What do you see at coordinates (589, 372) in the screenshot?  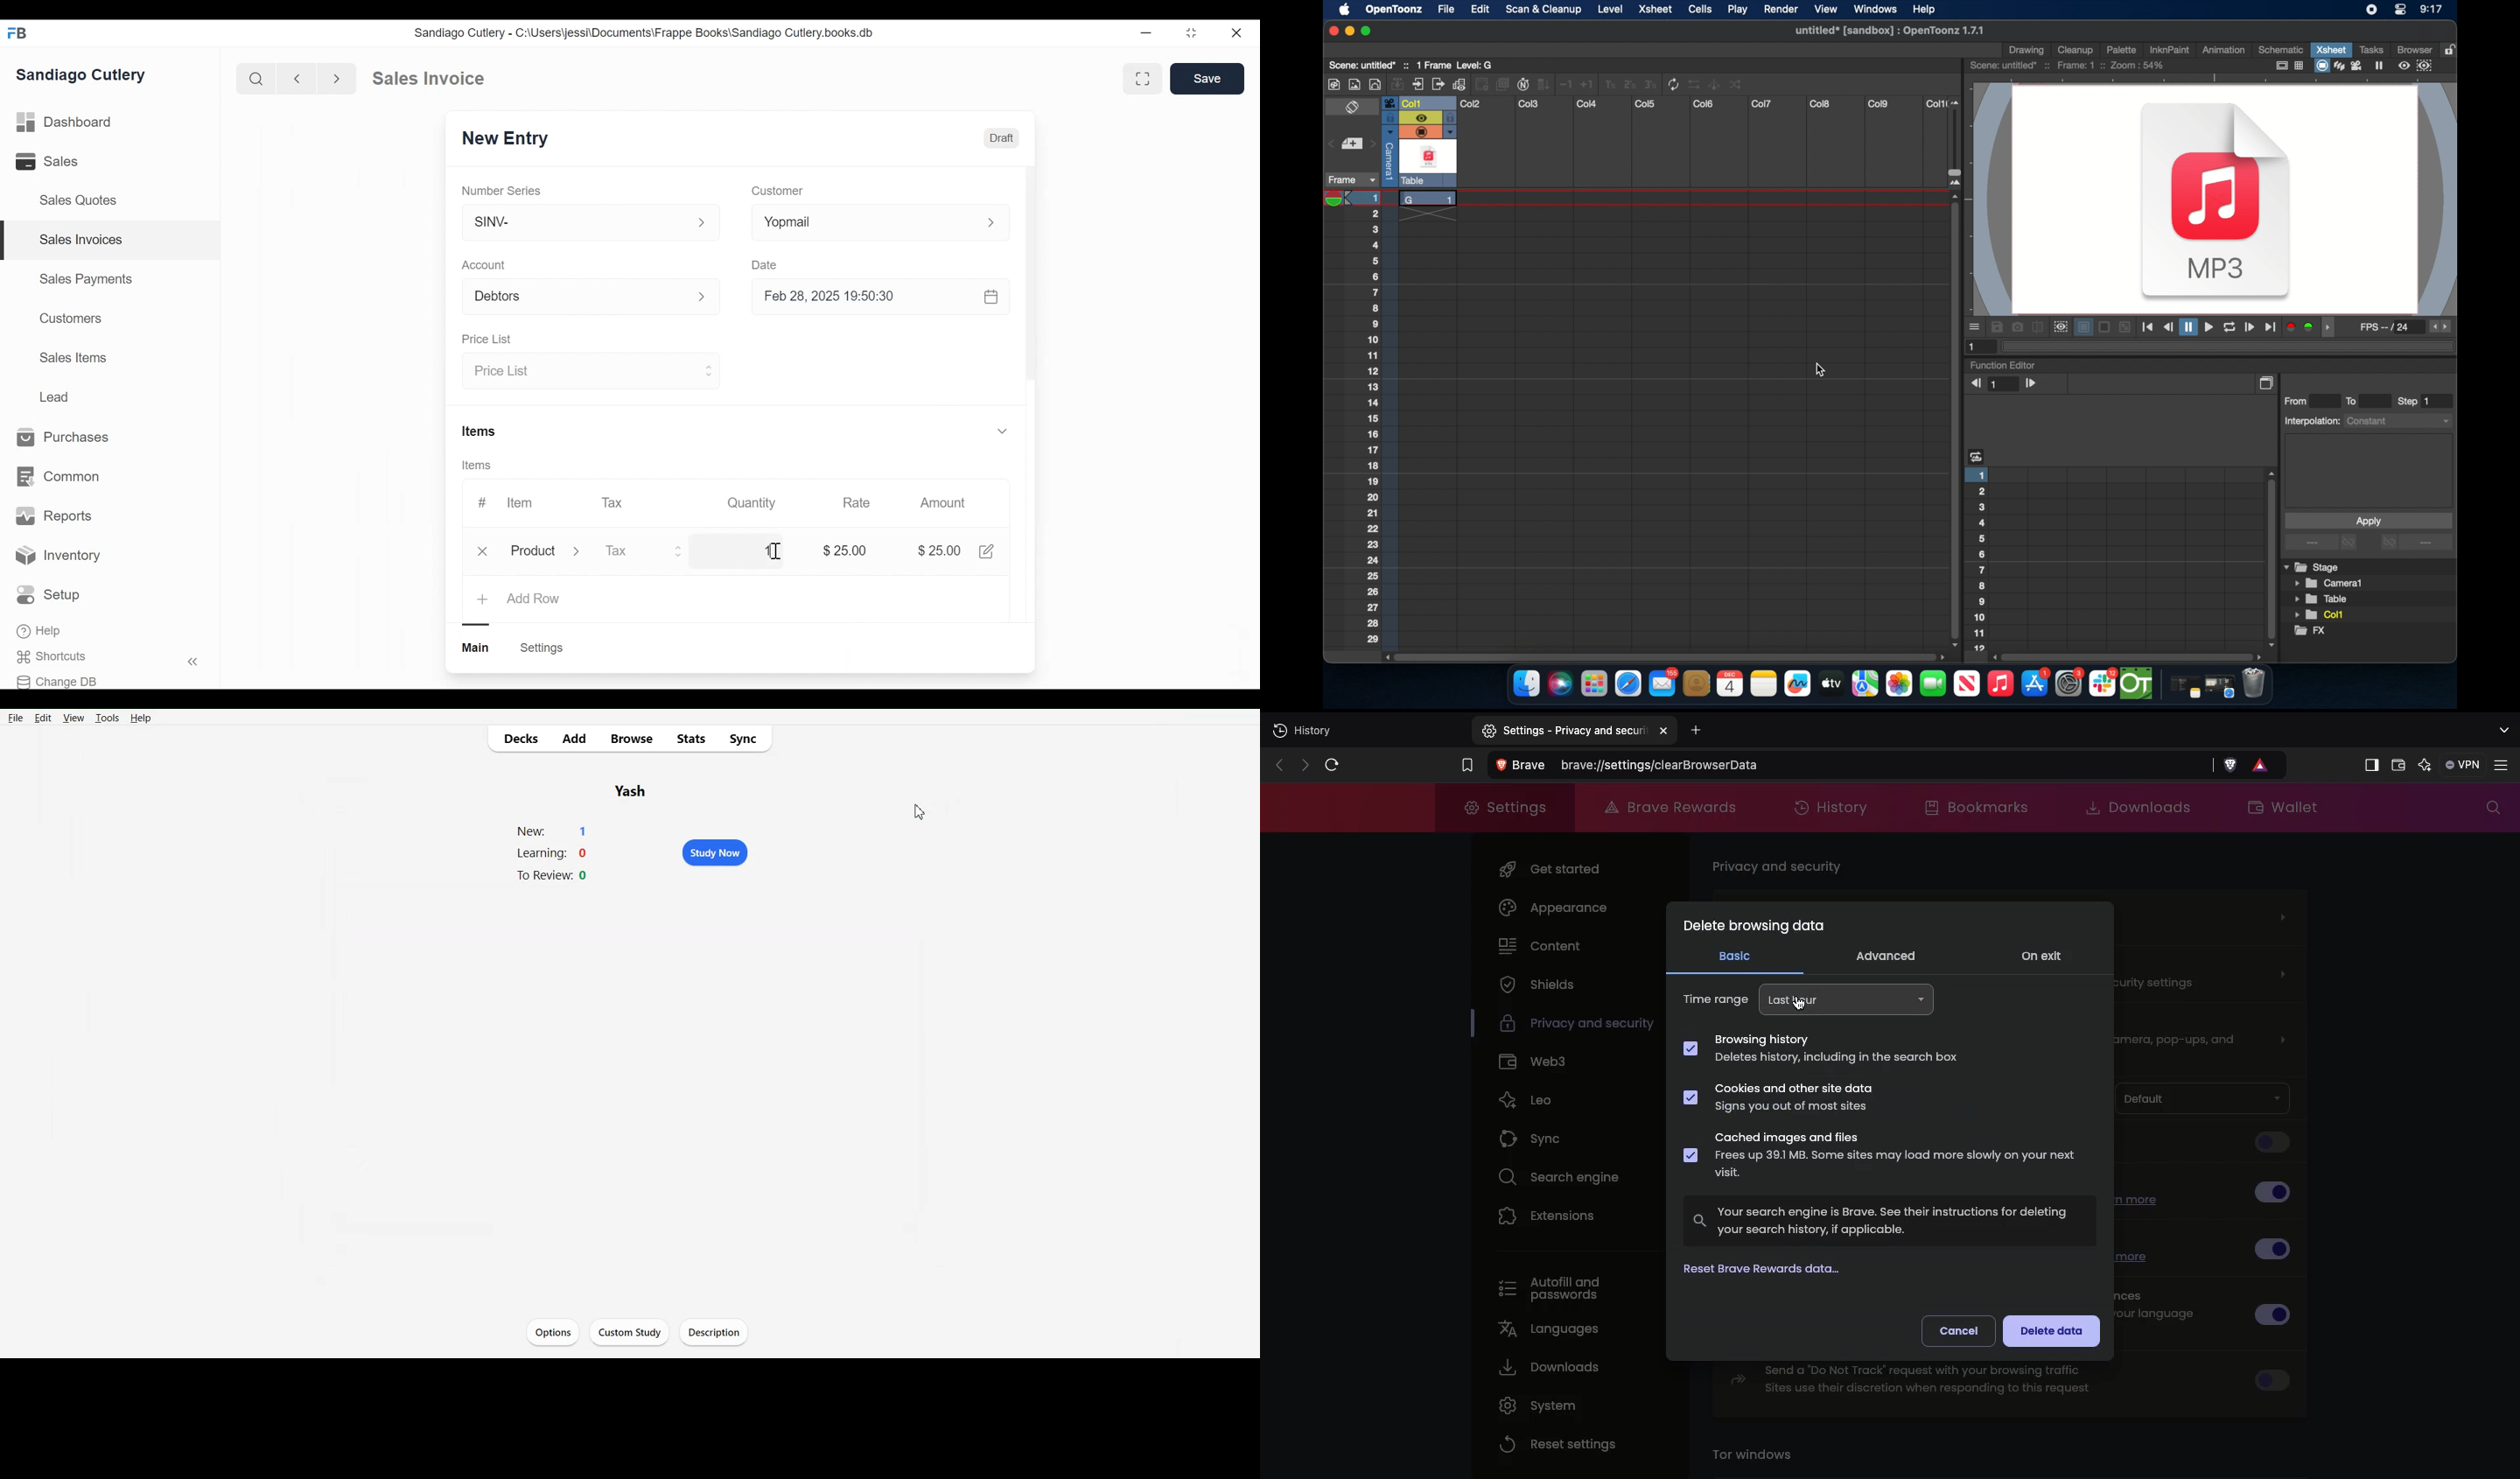 I see `Price List` at bounding box center [589, 372].